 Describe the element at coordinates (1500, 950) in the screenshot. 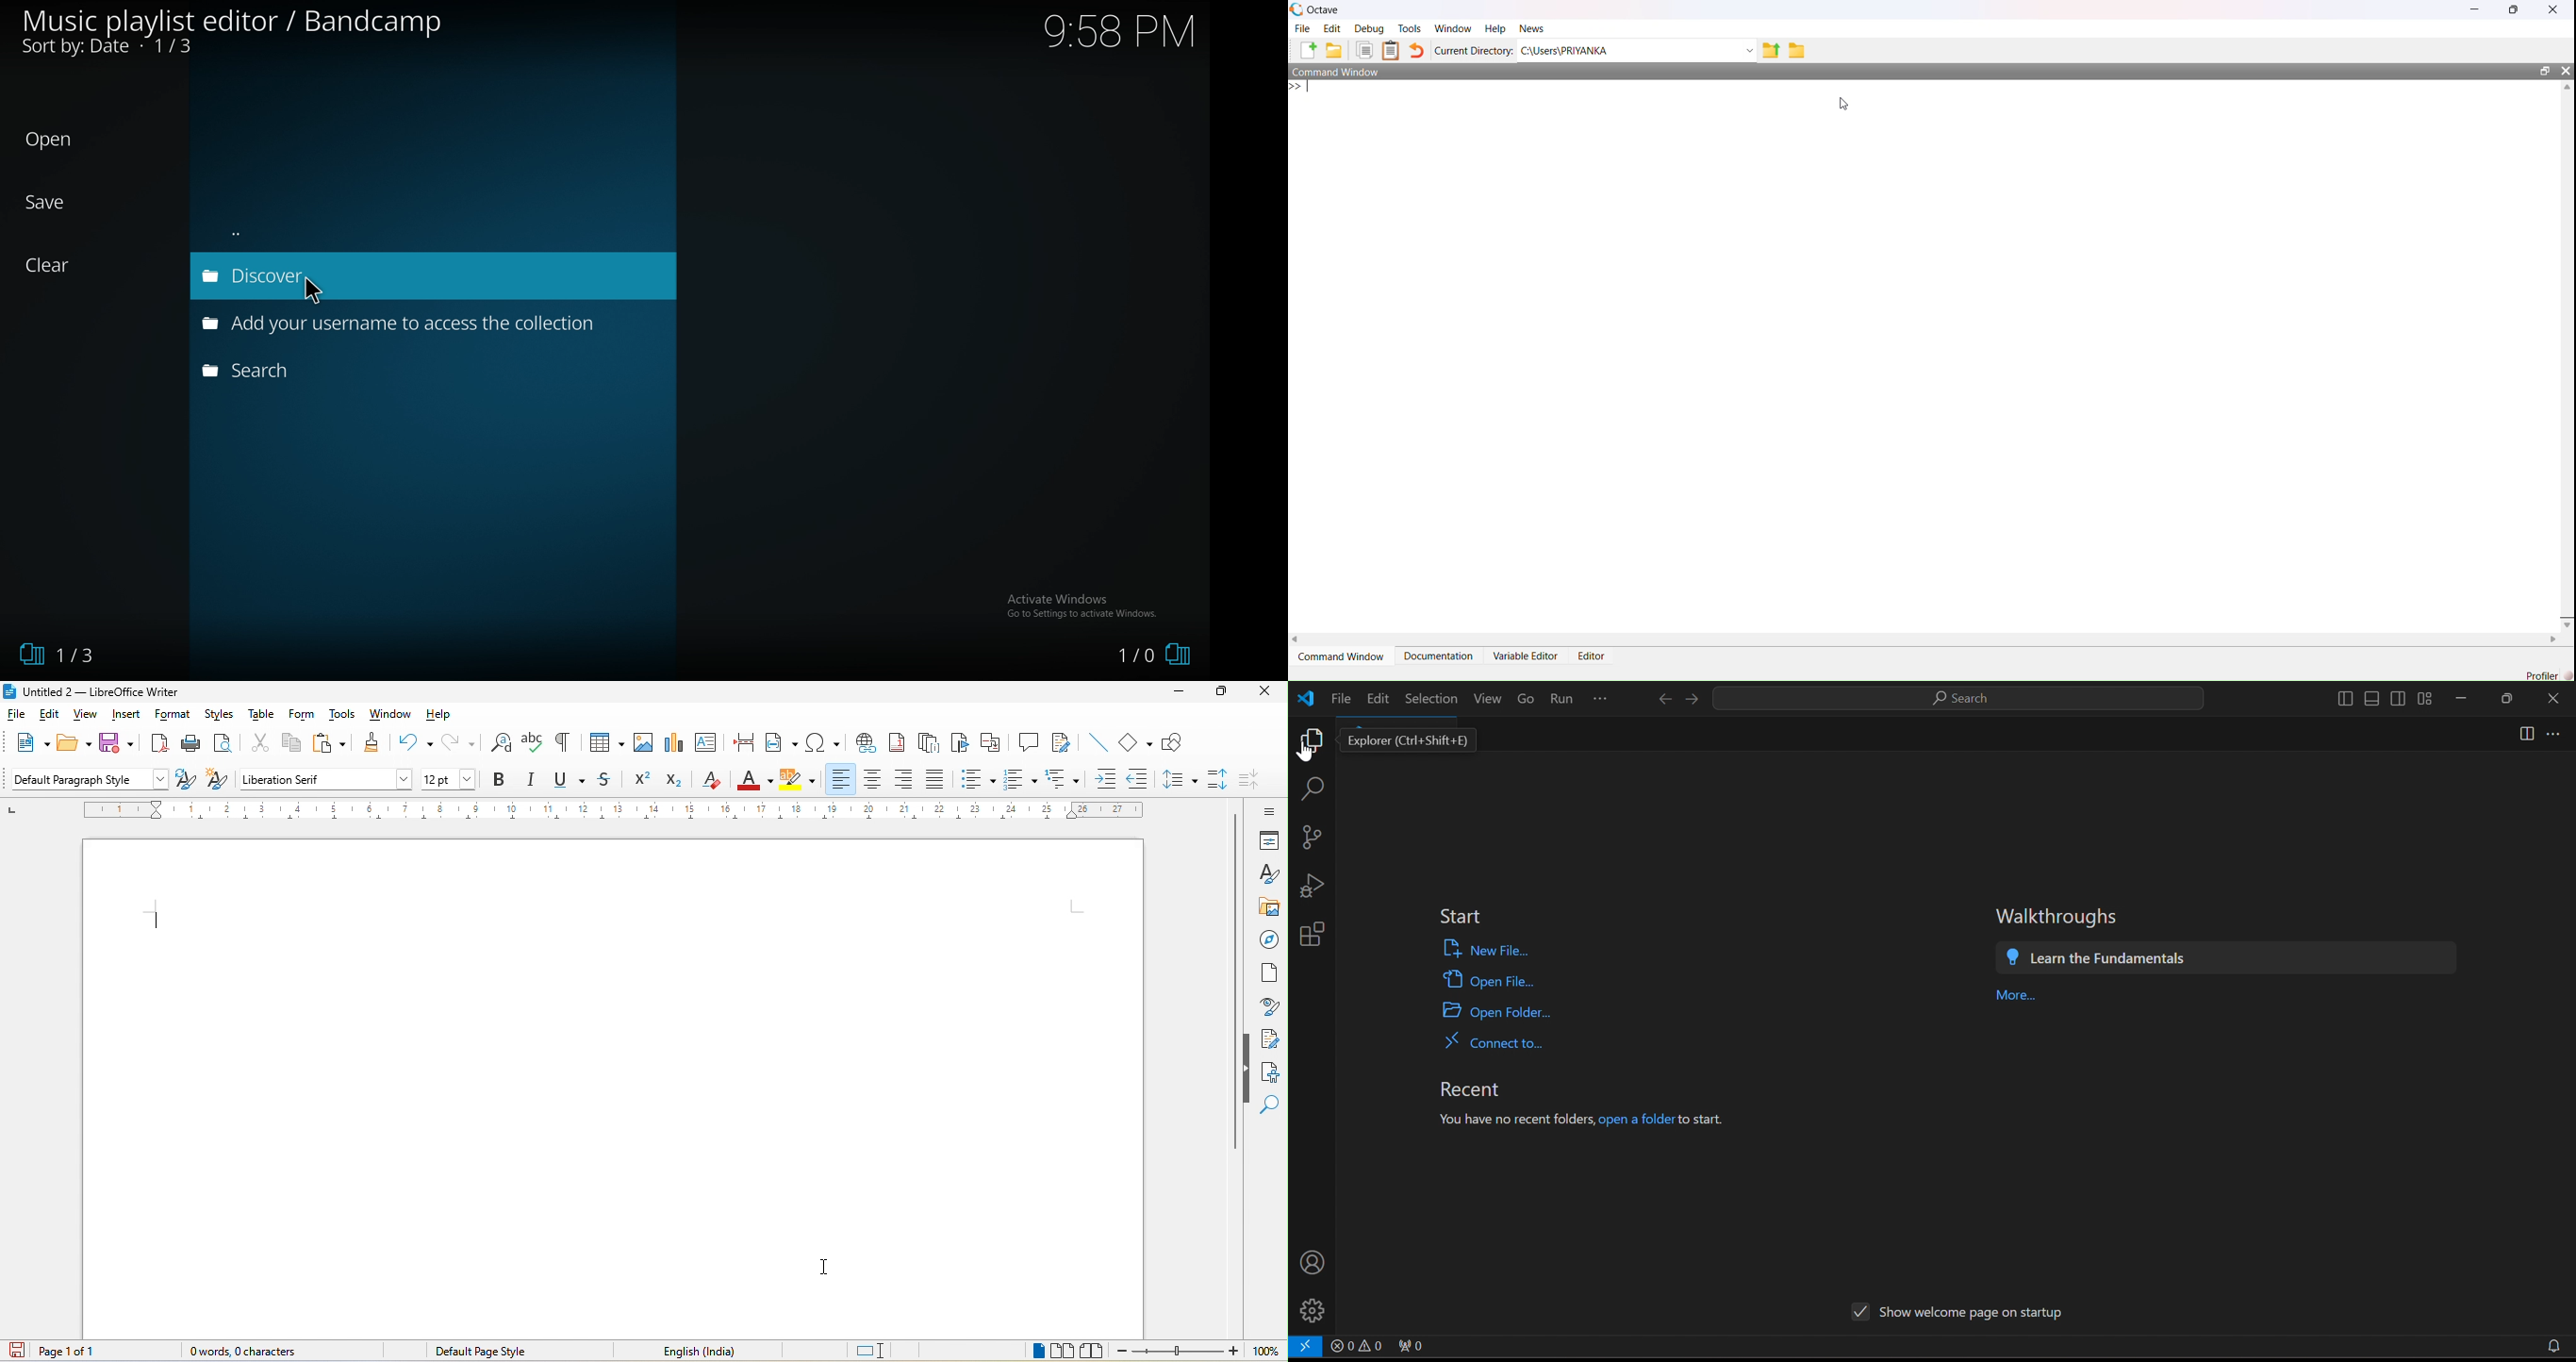

I see `new file` at that location.